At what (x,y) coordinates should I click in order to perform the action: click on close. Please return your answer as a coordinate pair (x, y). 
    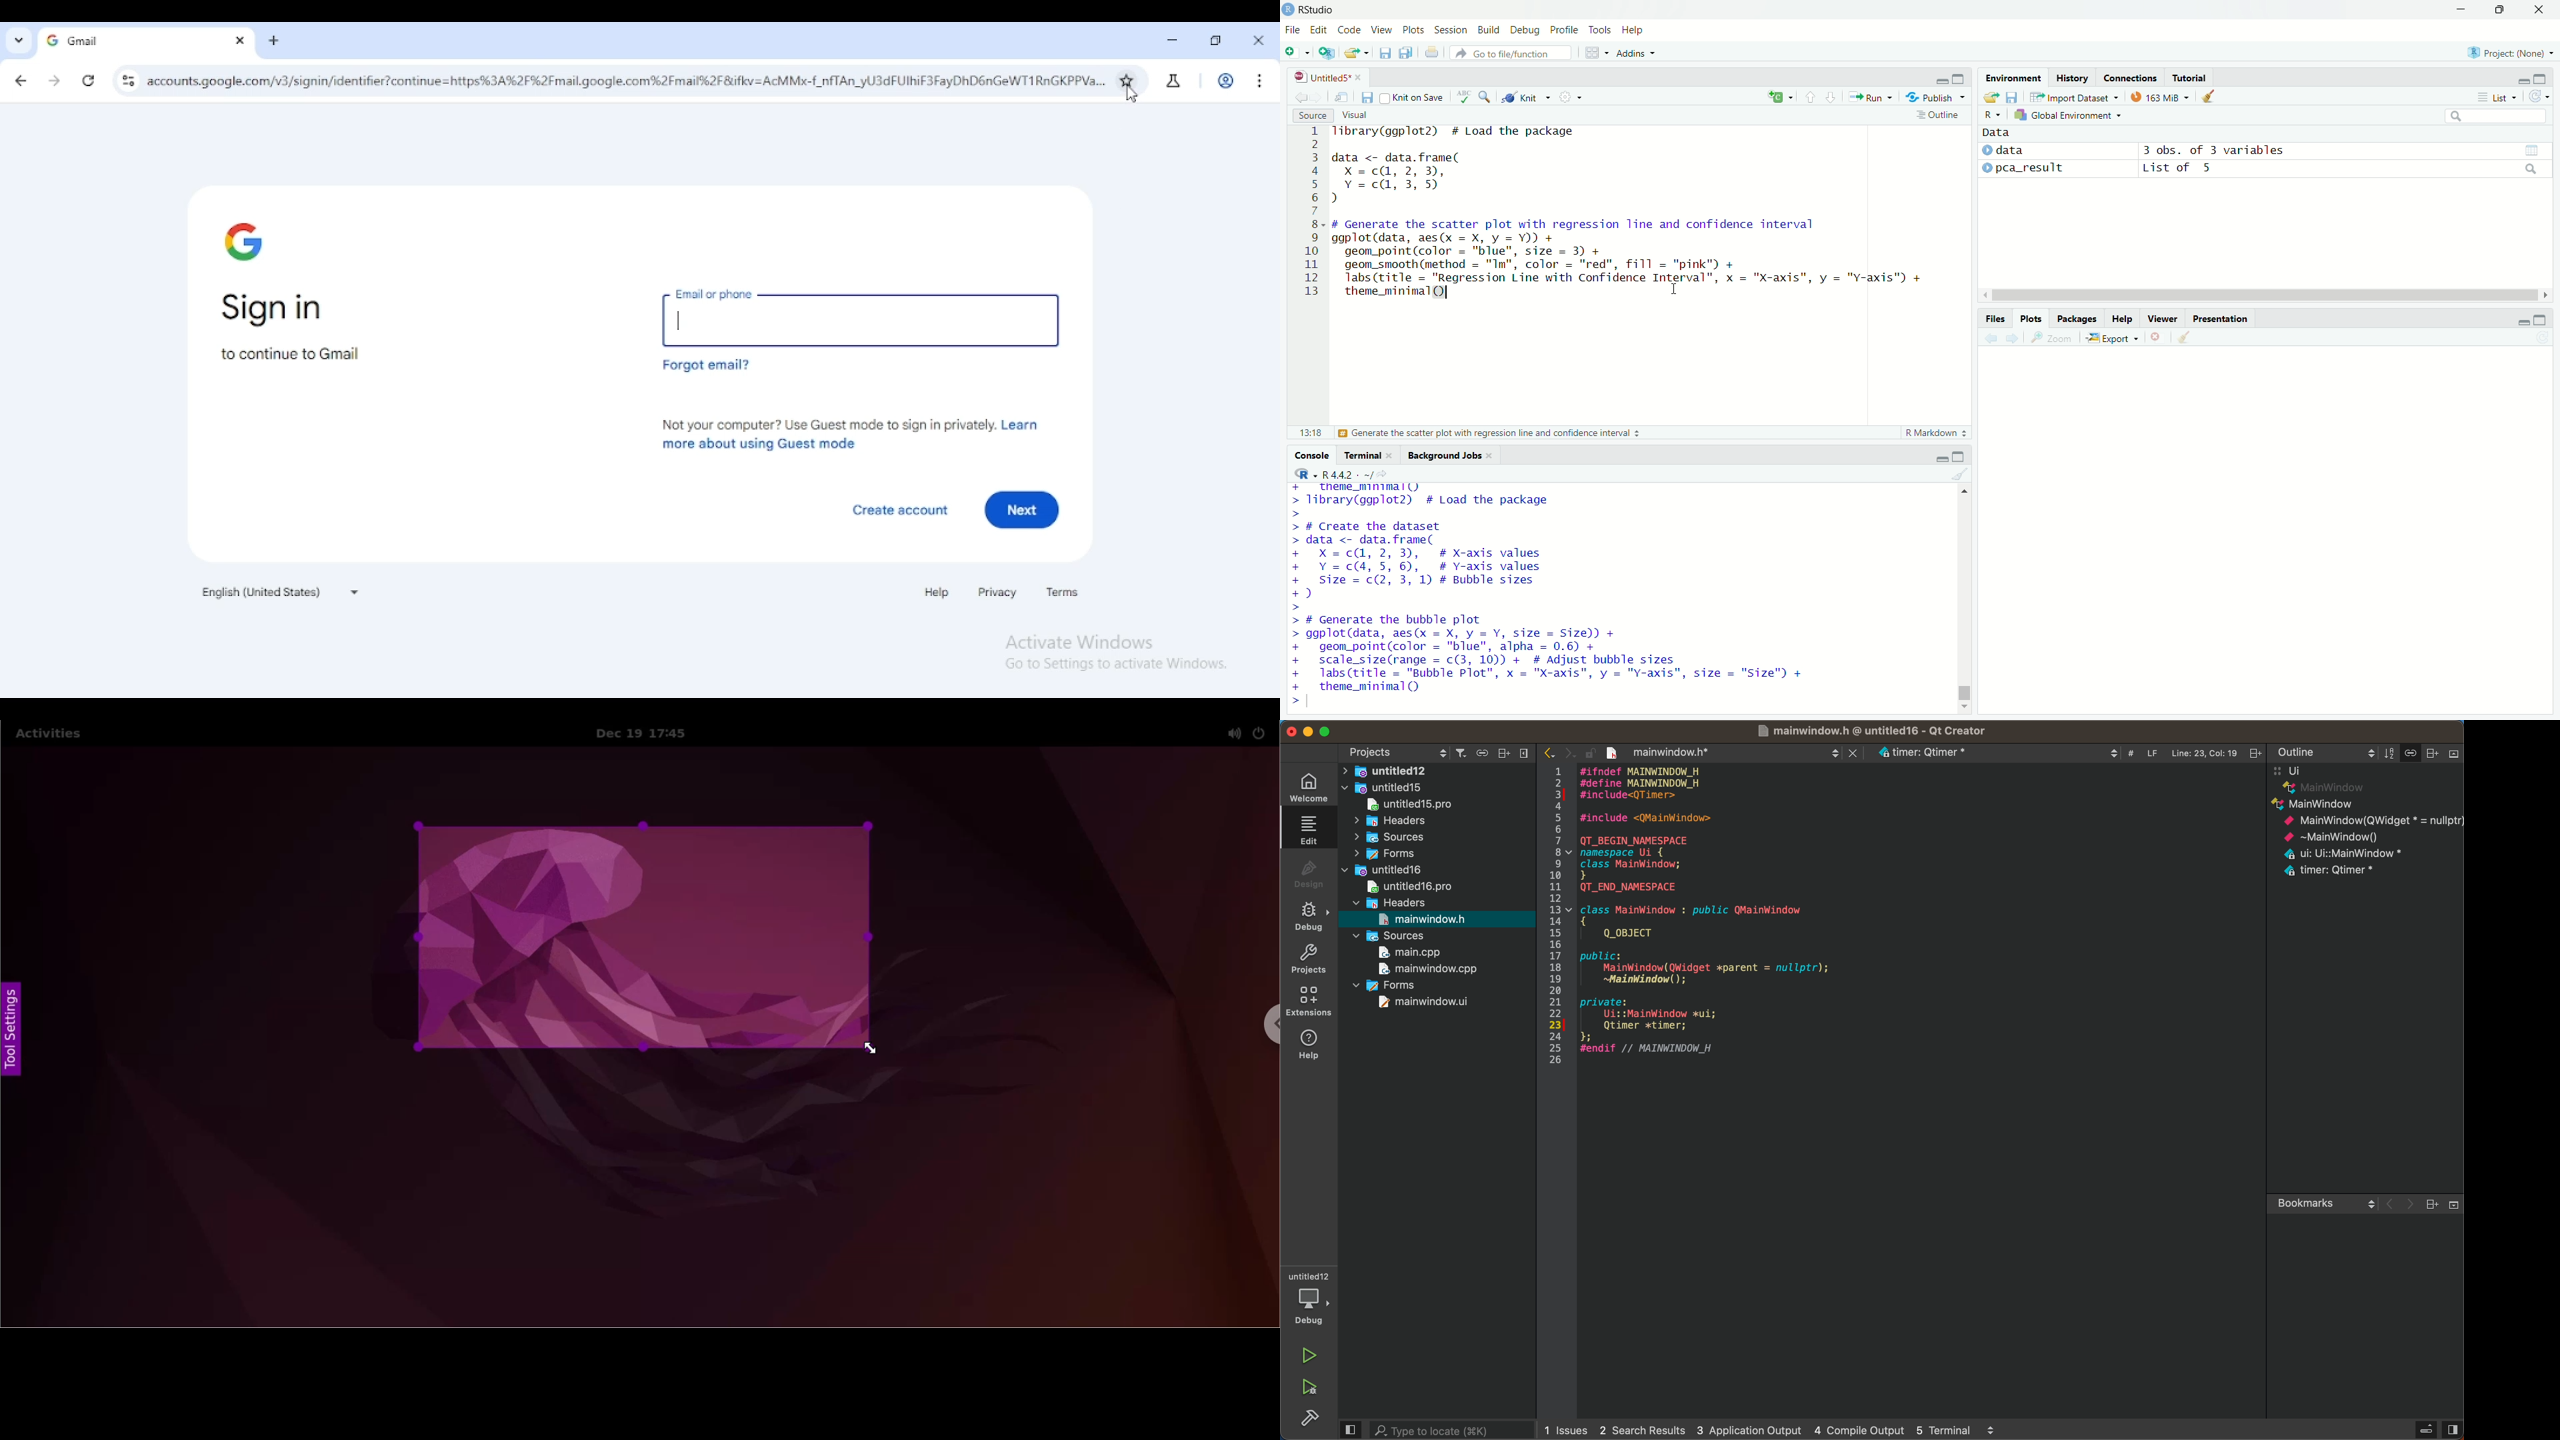
    Looking at the image, I should click on (1493, 457).